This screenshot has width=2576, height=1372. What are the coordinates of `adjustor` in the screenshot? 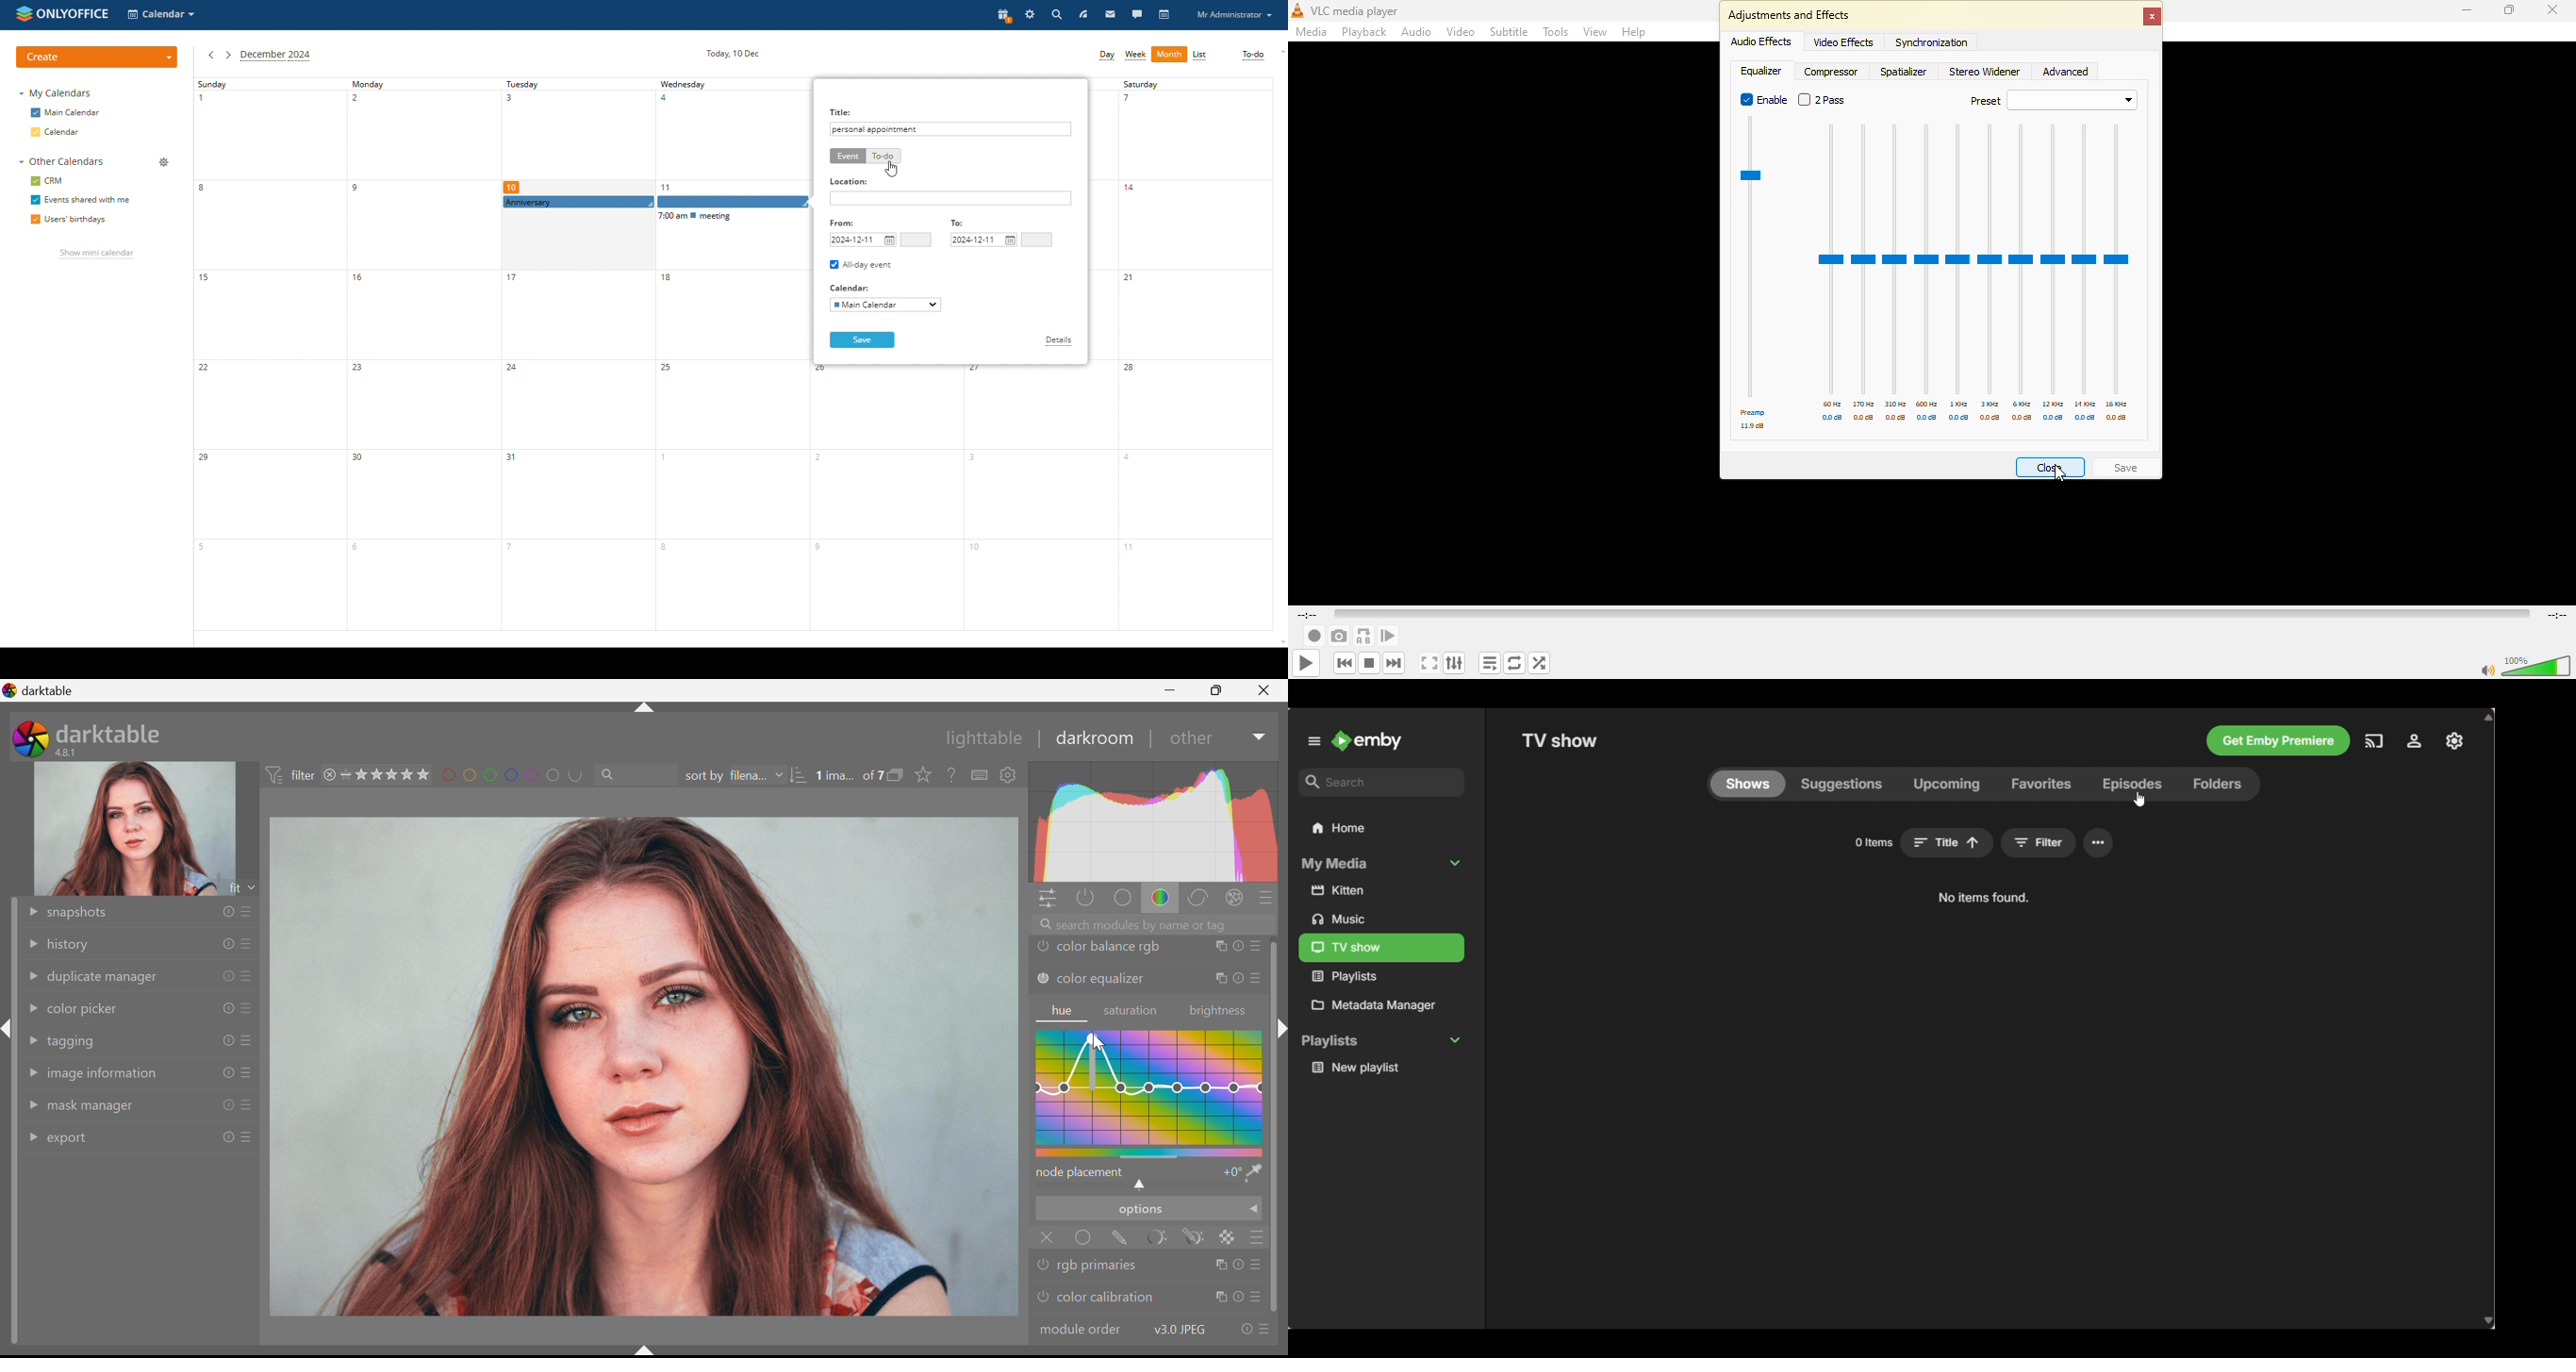 It's located at (1991, 260).